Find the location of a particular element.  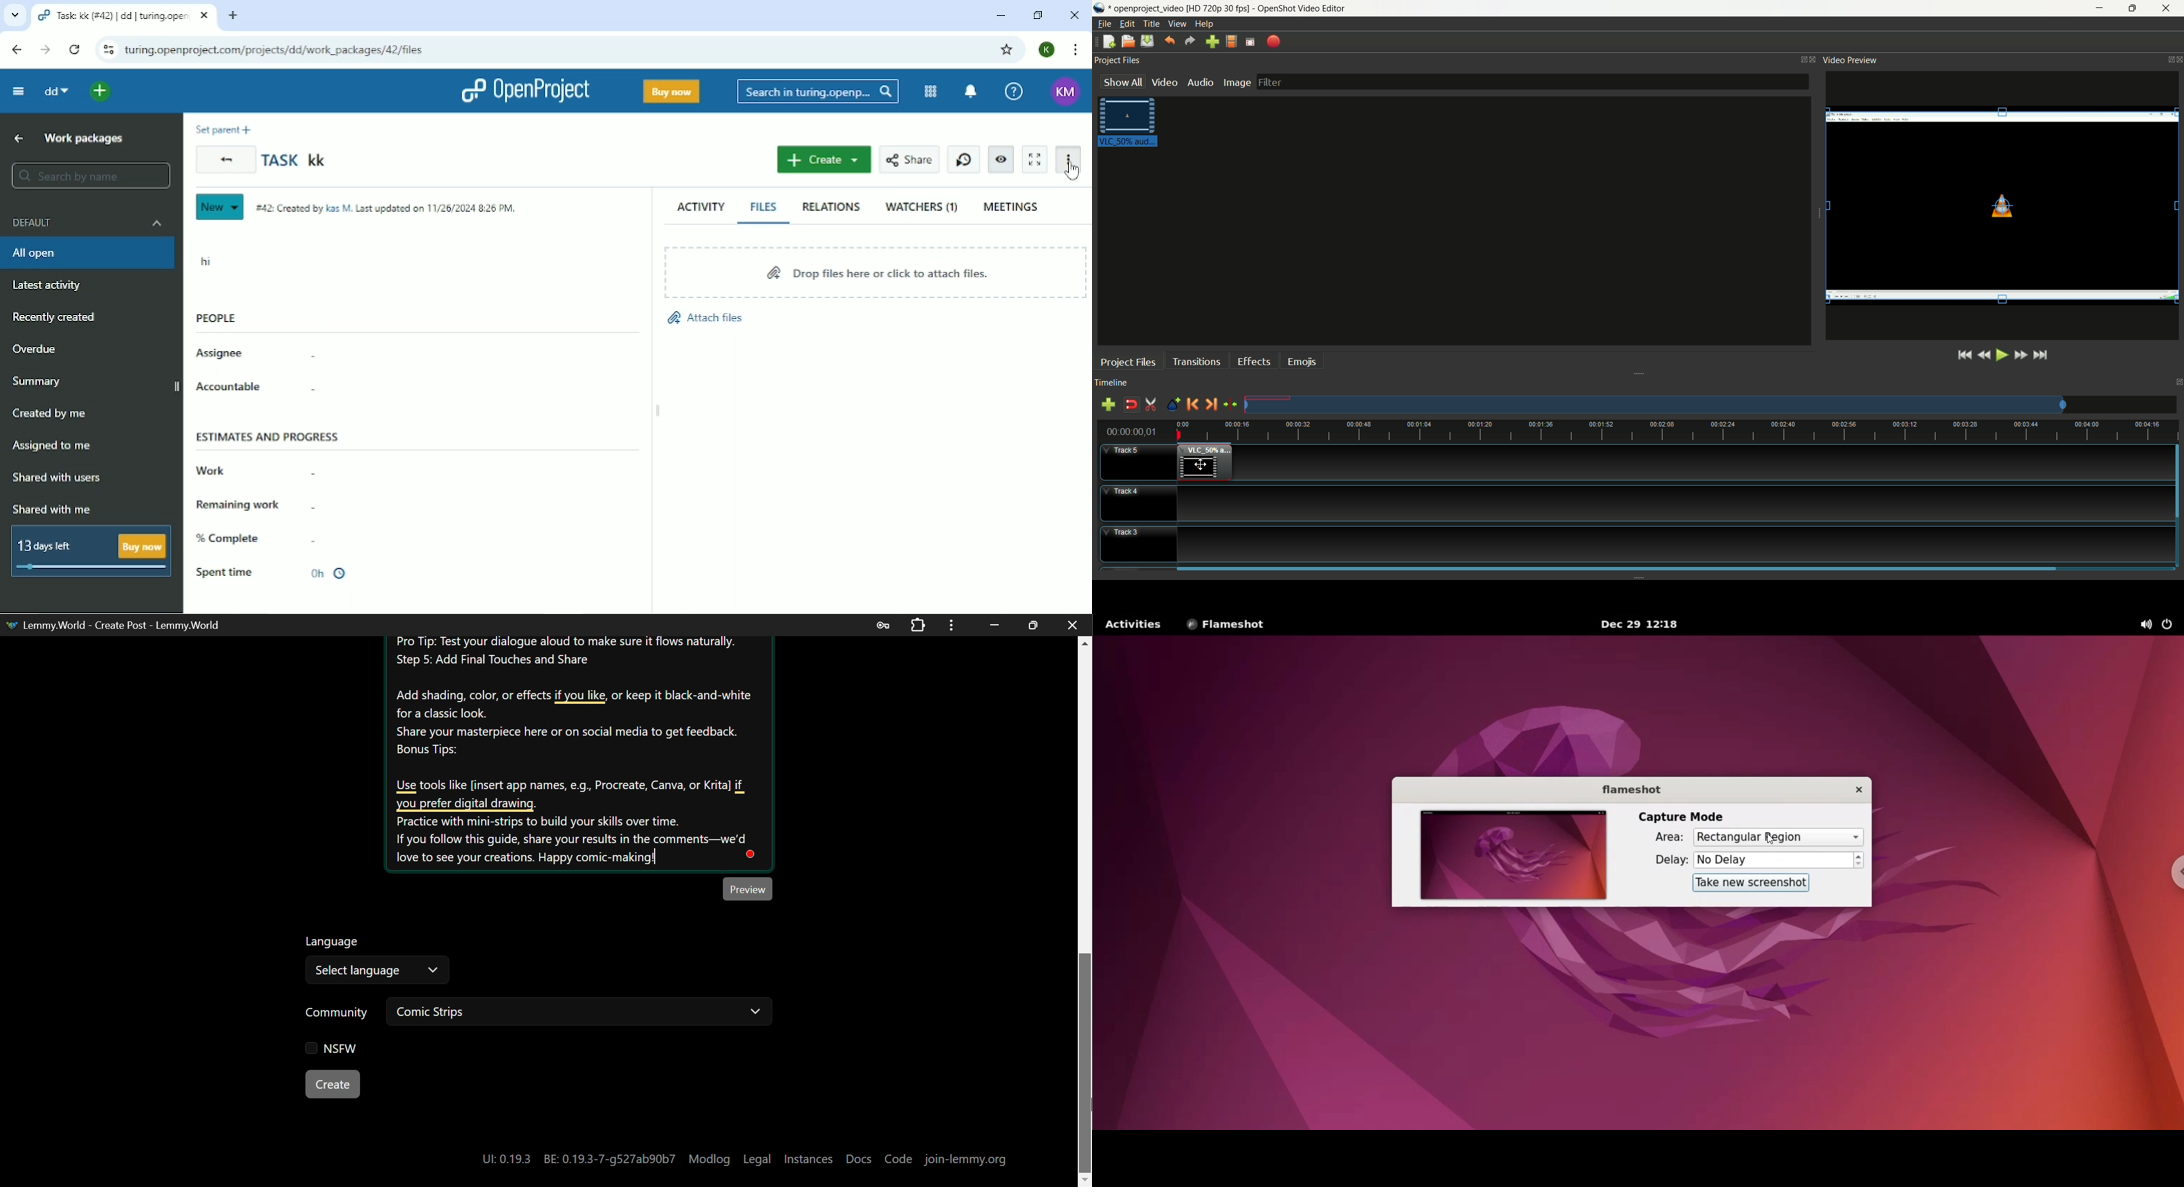

video preview is located at coordinates (1854, 60).